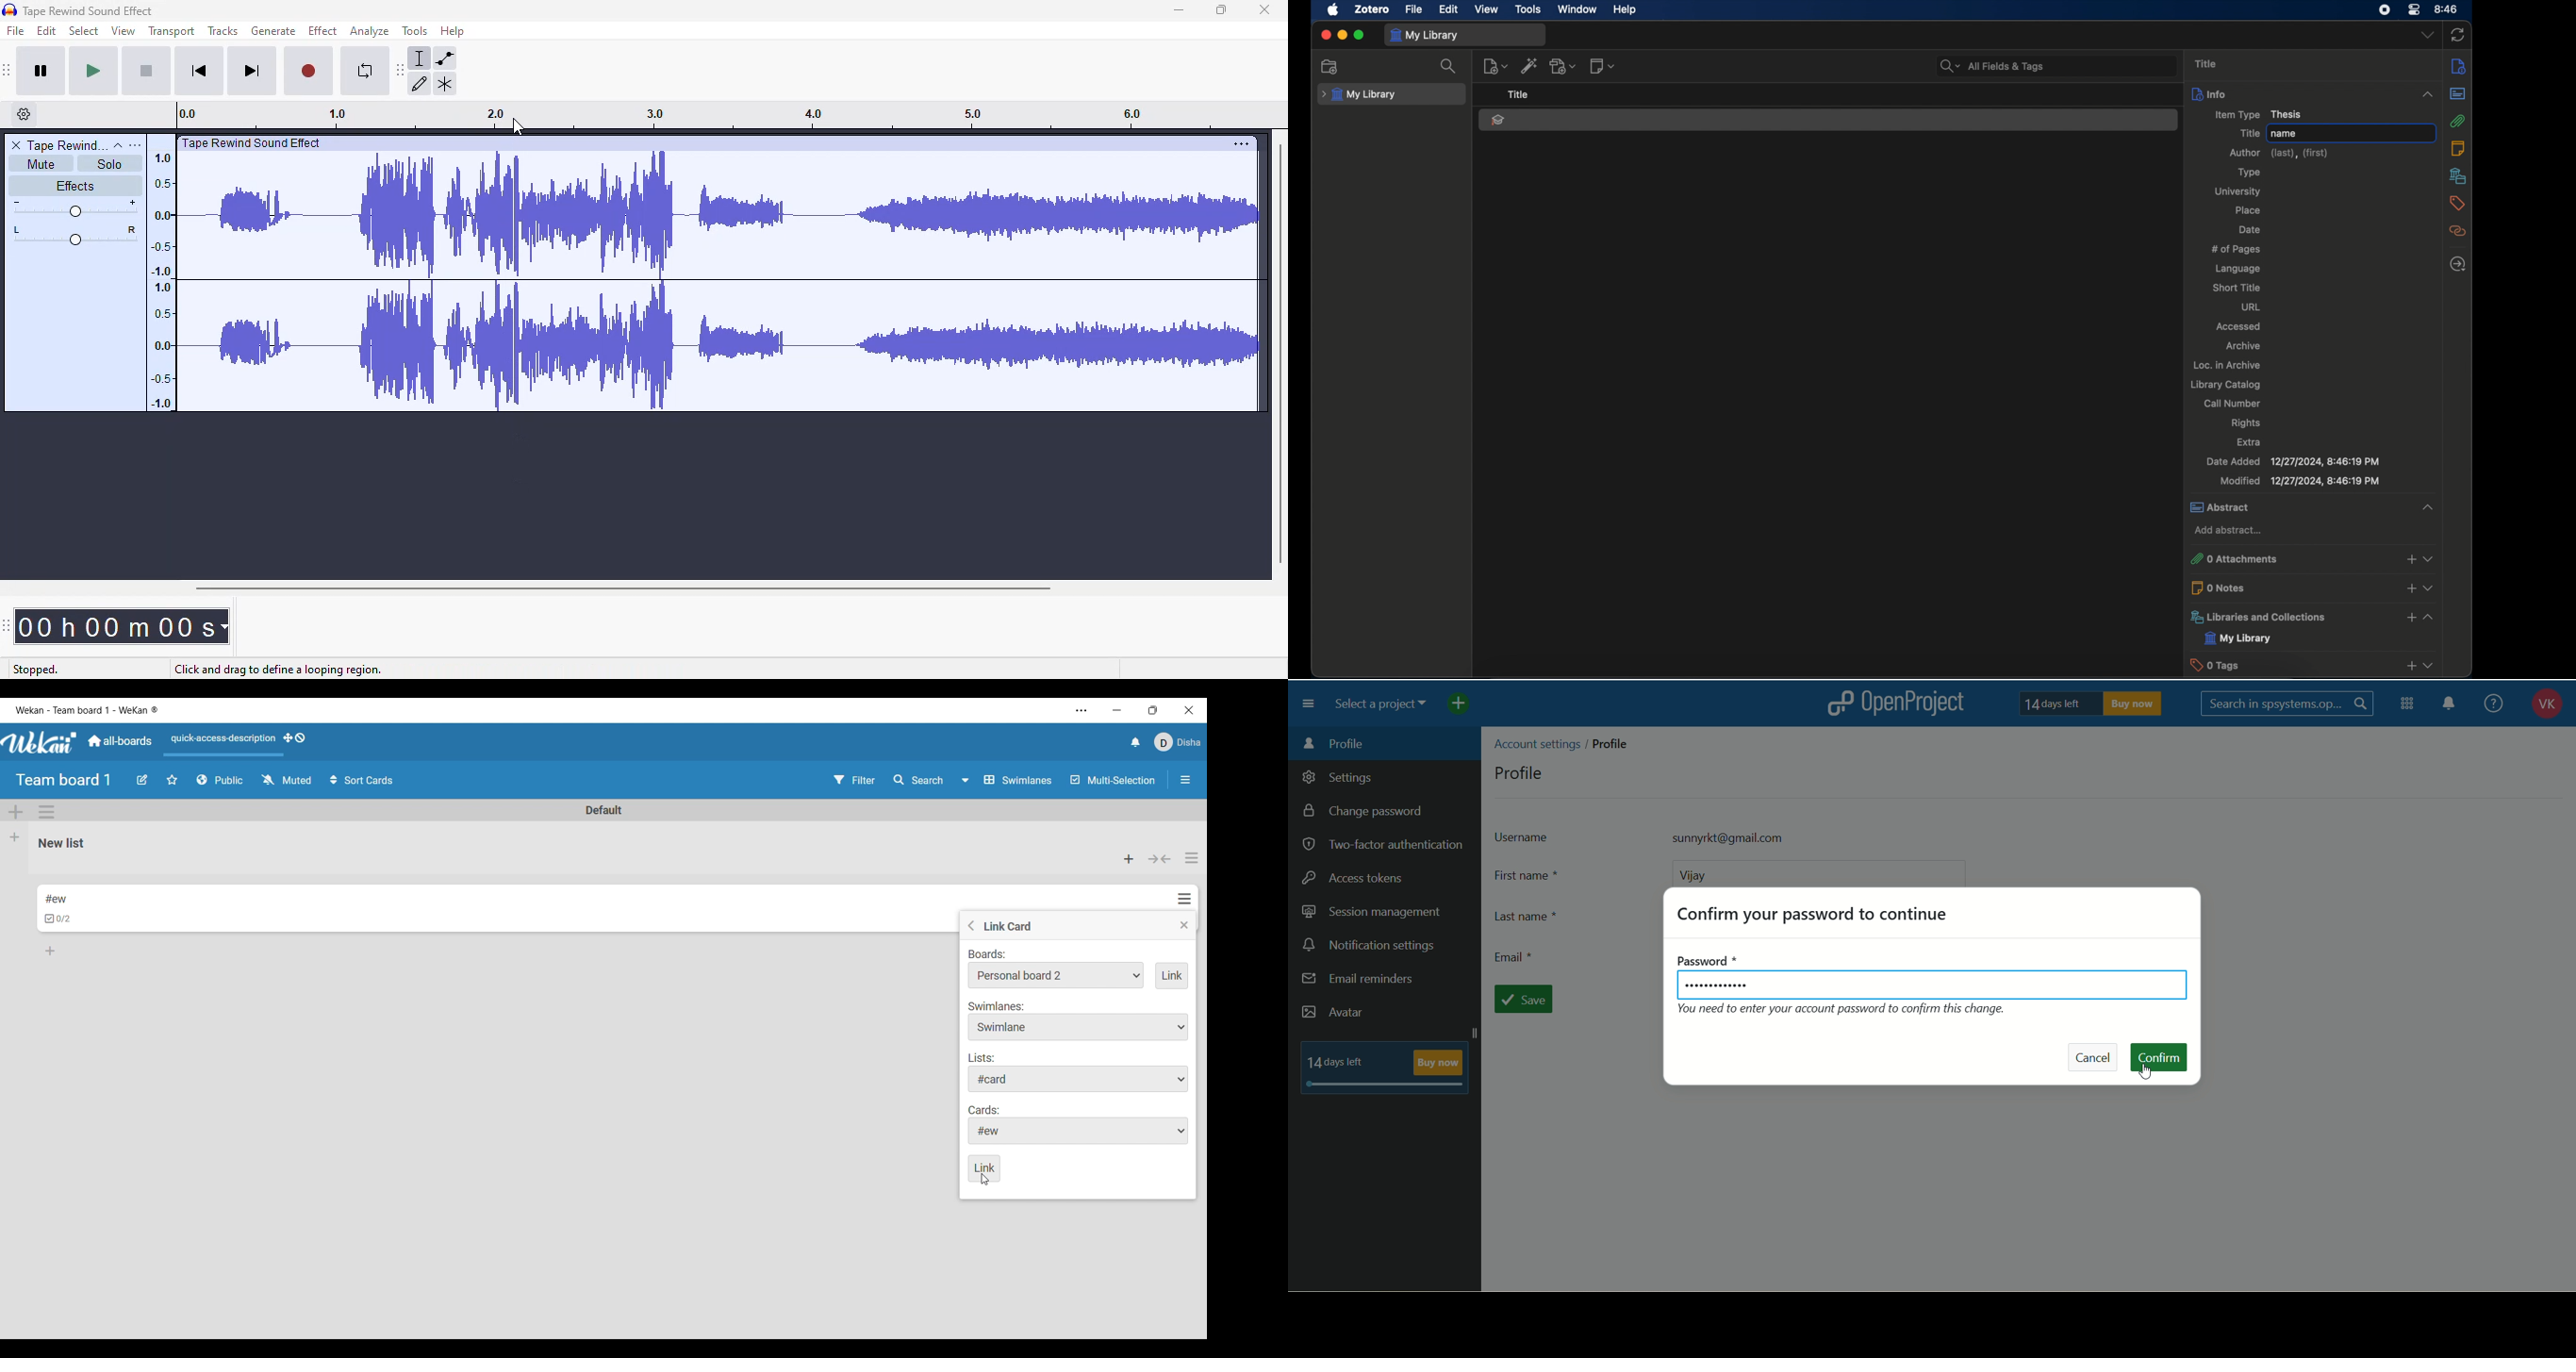 Image resolution: width=2576 pixels, height=1372 pixels. Describe the element at coordinates (7, 71) in the screenshot. I see `audacity transport toolbar` at that location.